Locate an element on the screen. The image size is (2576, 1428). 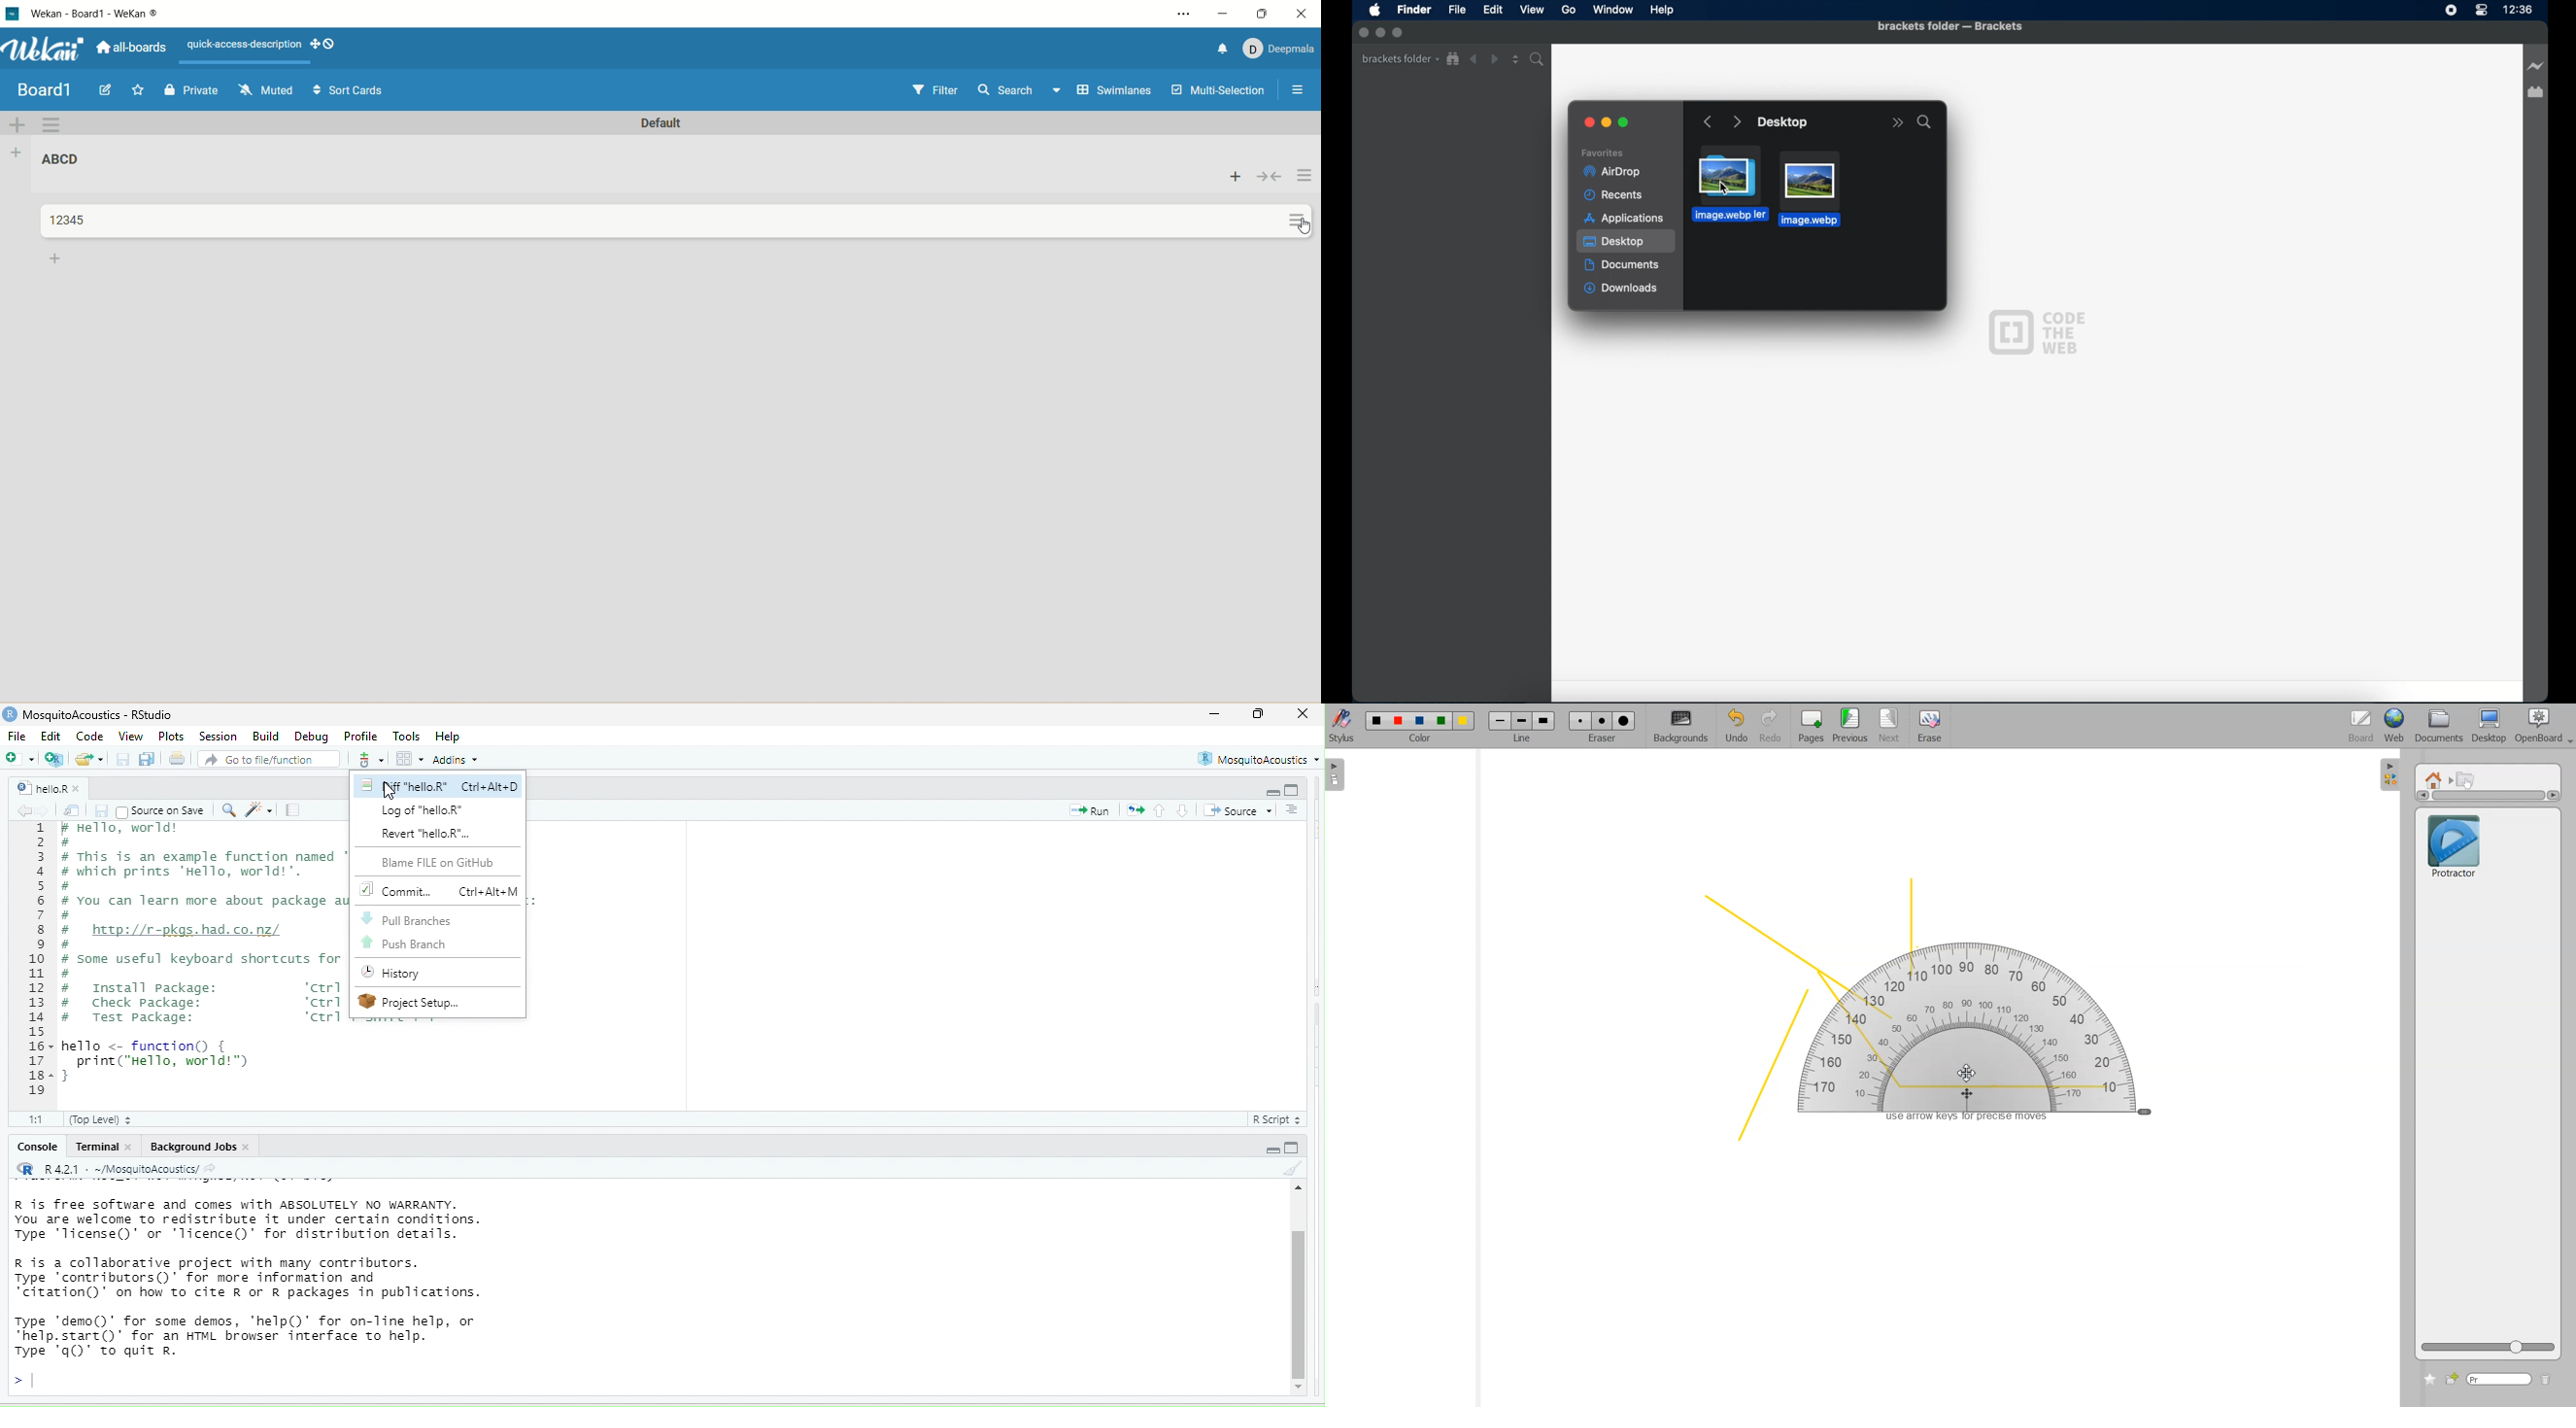
extension manager is located at coordinates (2535, 92).